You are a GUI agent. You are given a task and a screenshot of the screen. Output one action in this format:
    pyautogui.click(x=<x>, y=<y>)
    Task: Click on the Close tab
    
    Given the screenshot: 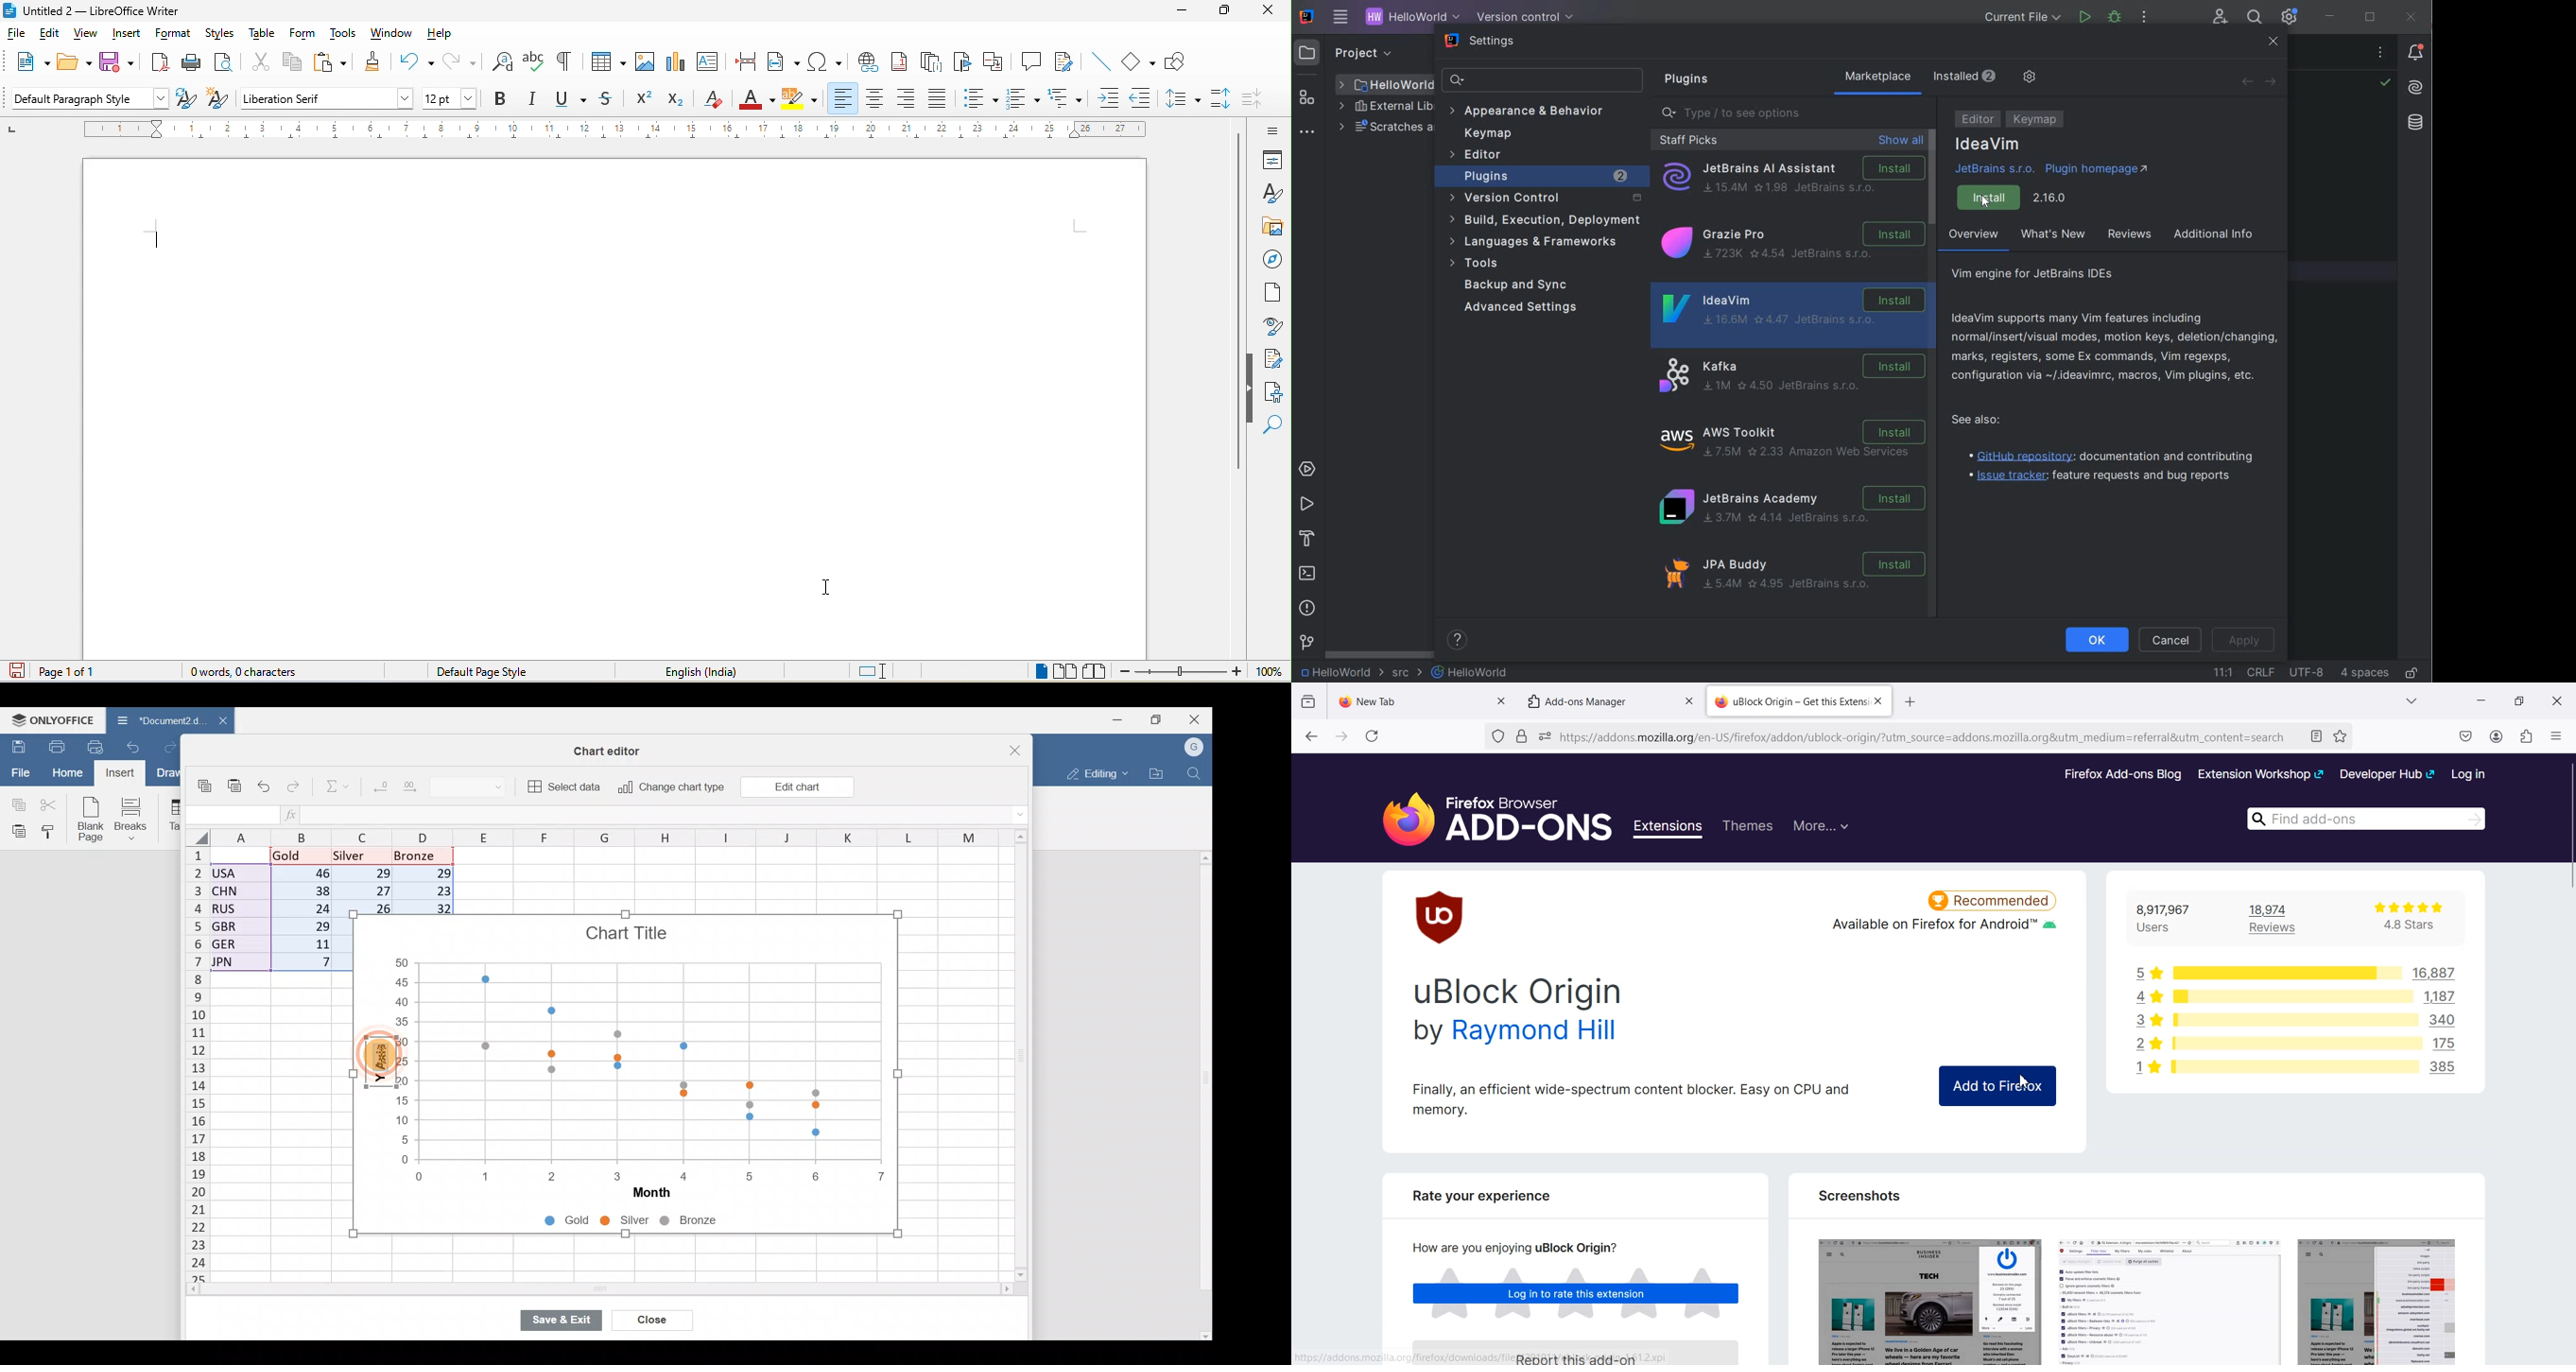 What is the action you would take?
    pyautogui.click(x=1501, y=699)
    